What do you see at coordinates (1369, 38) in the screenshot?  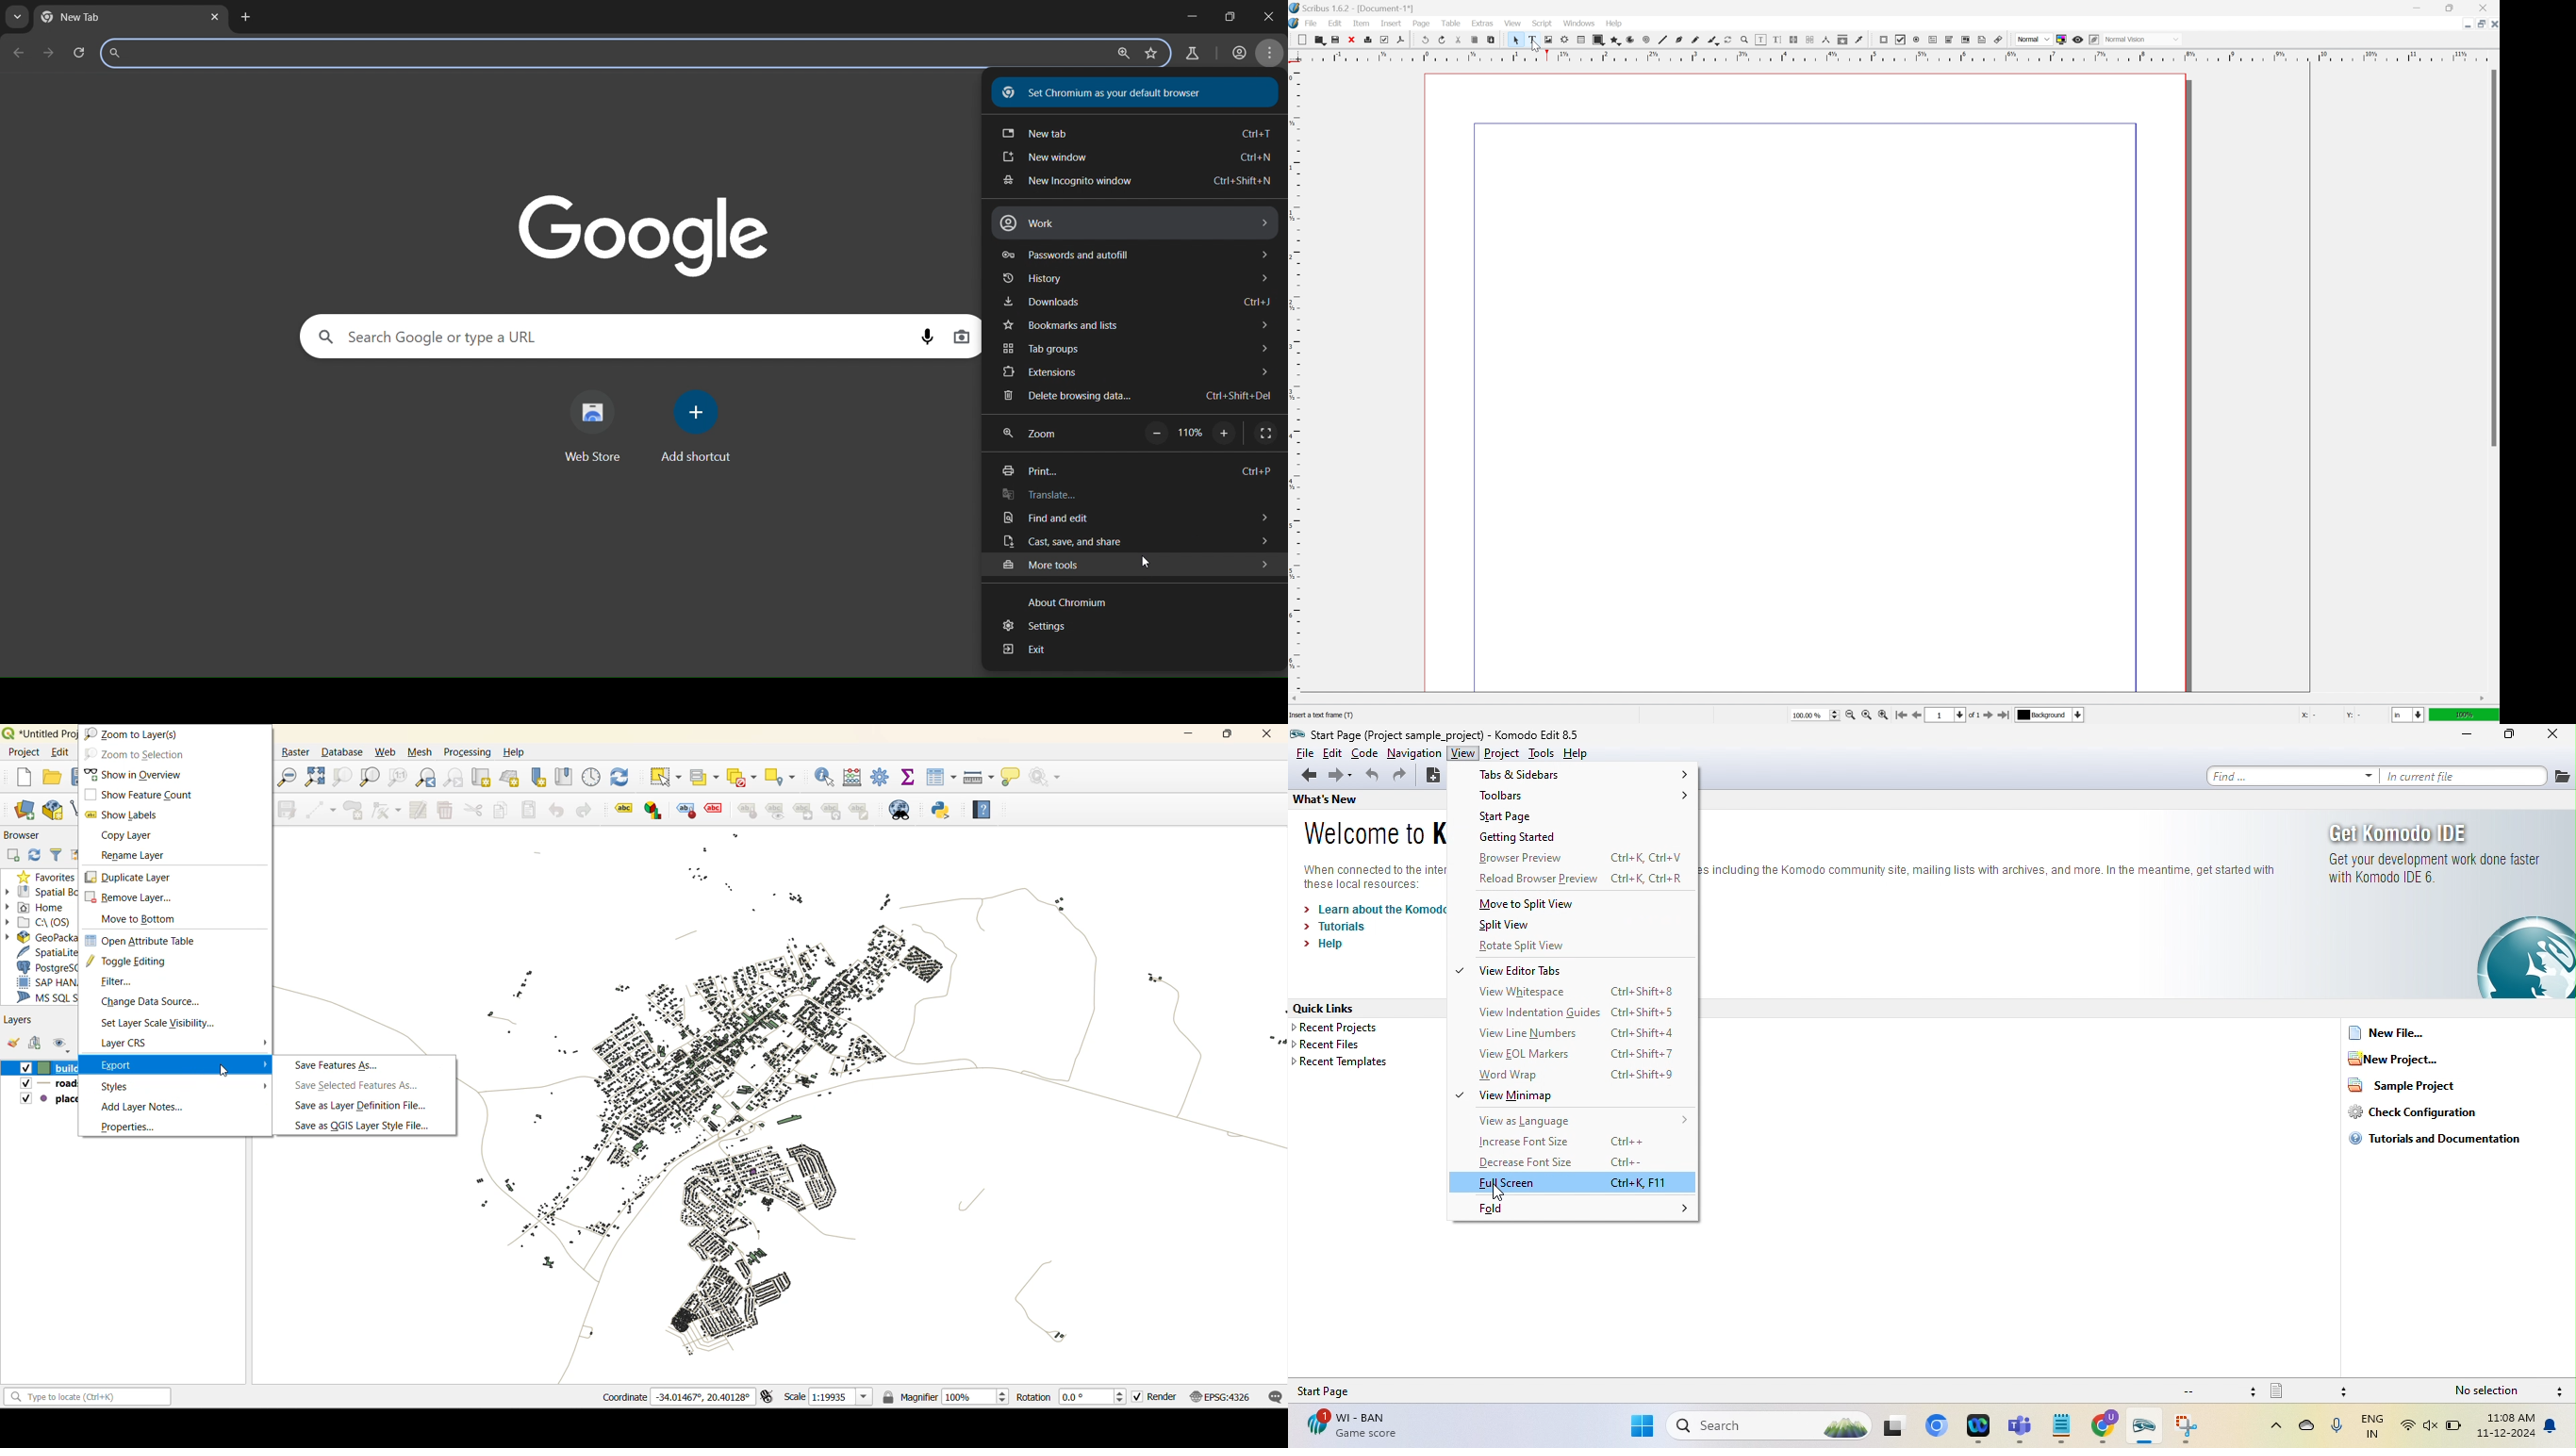 I see `print` at bounding box center [1369, 38].